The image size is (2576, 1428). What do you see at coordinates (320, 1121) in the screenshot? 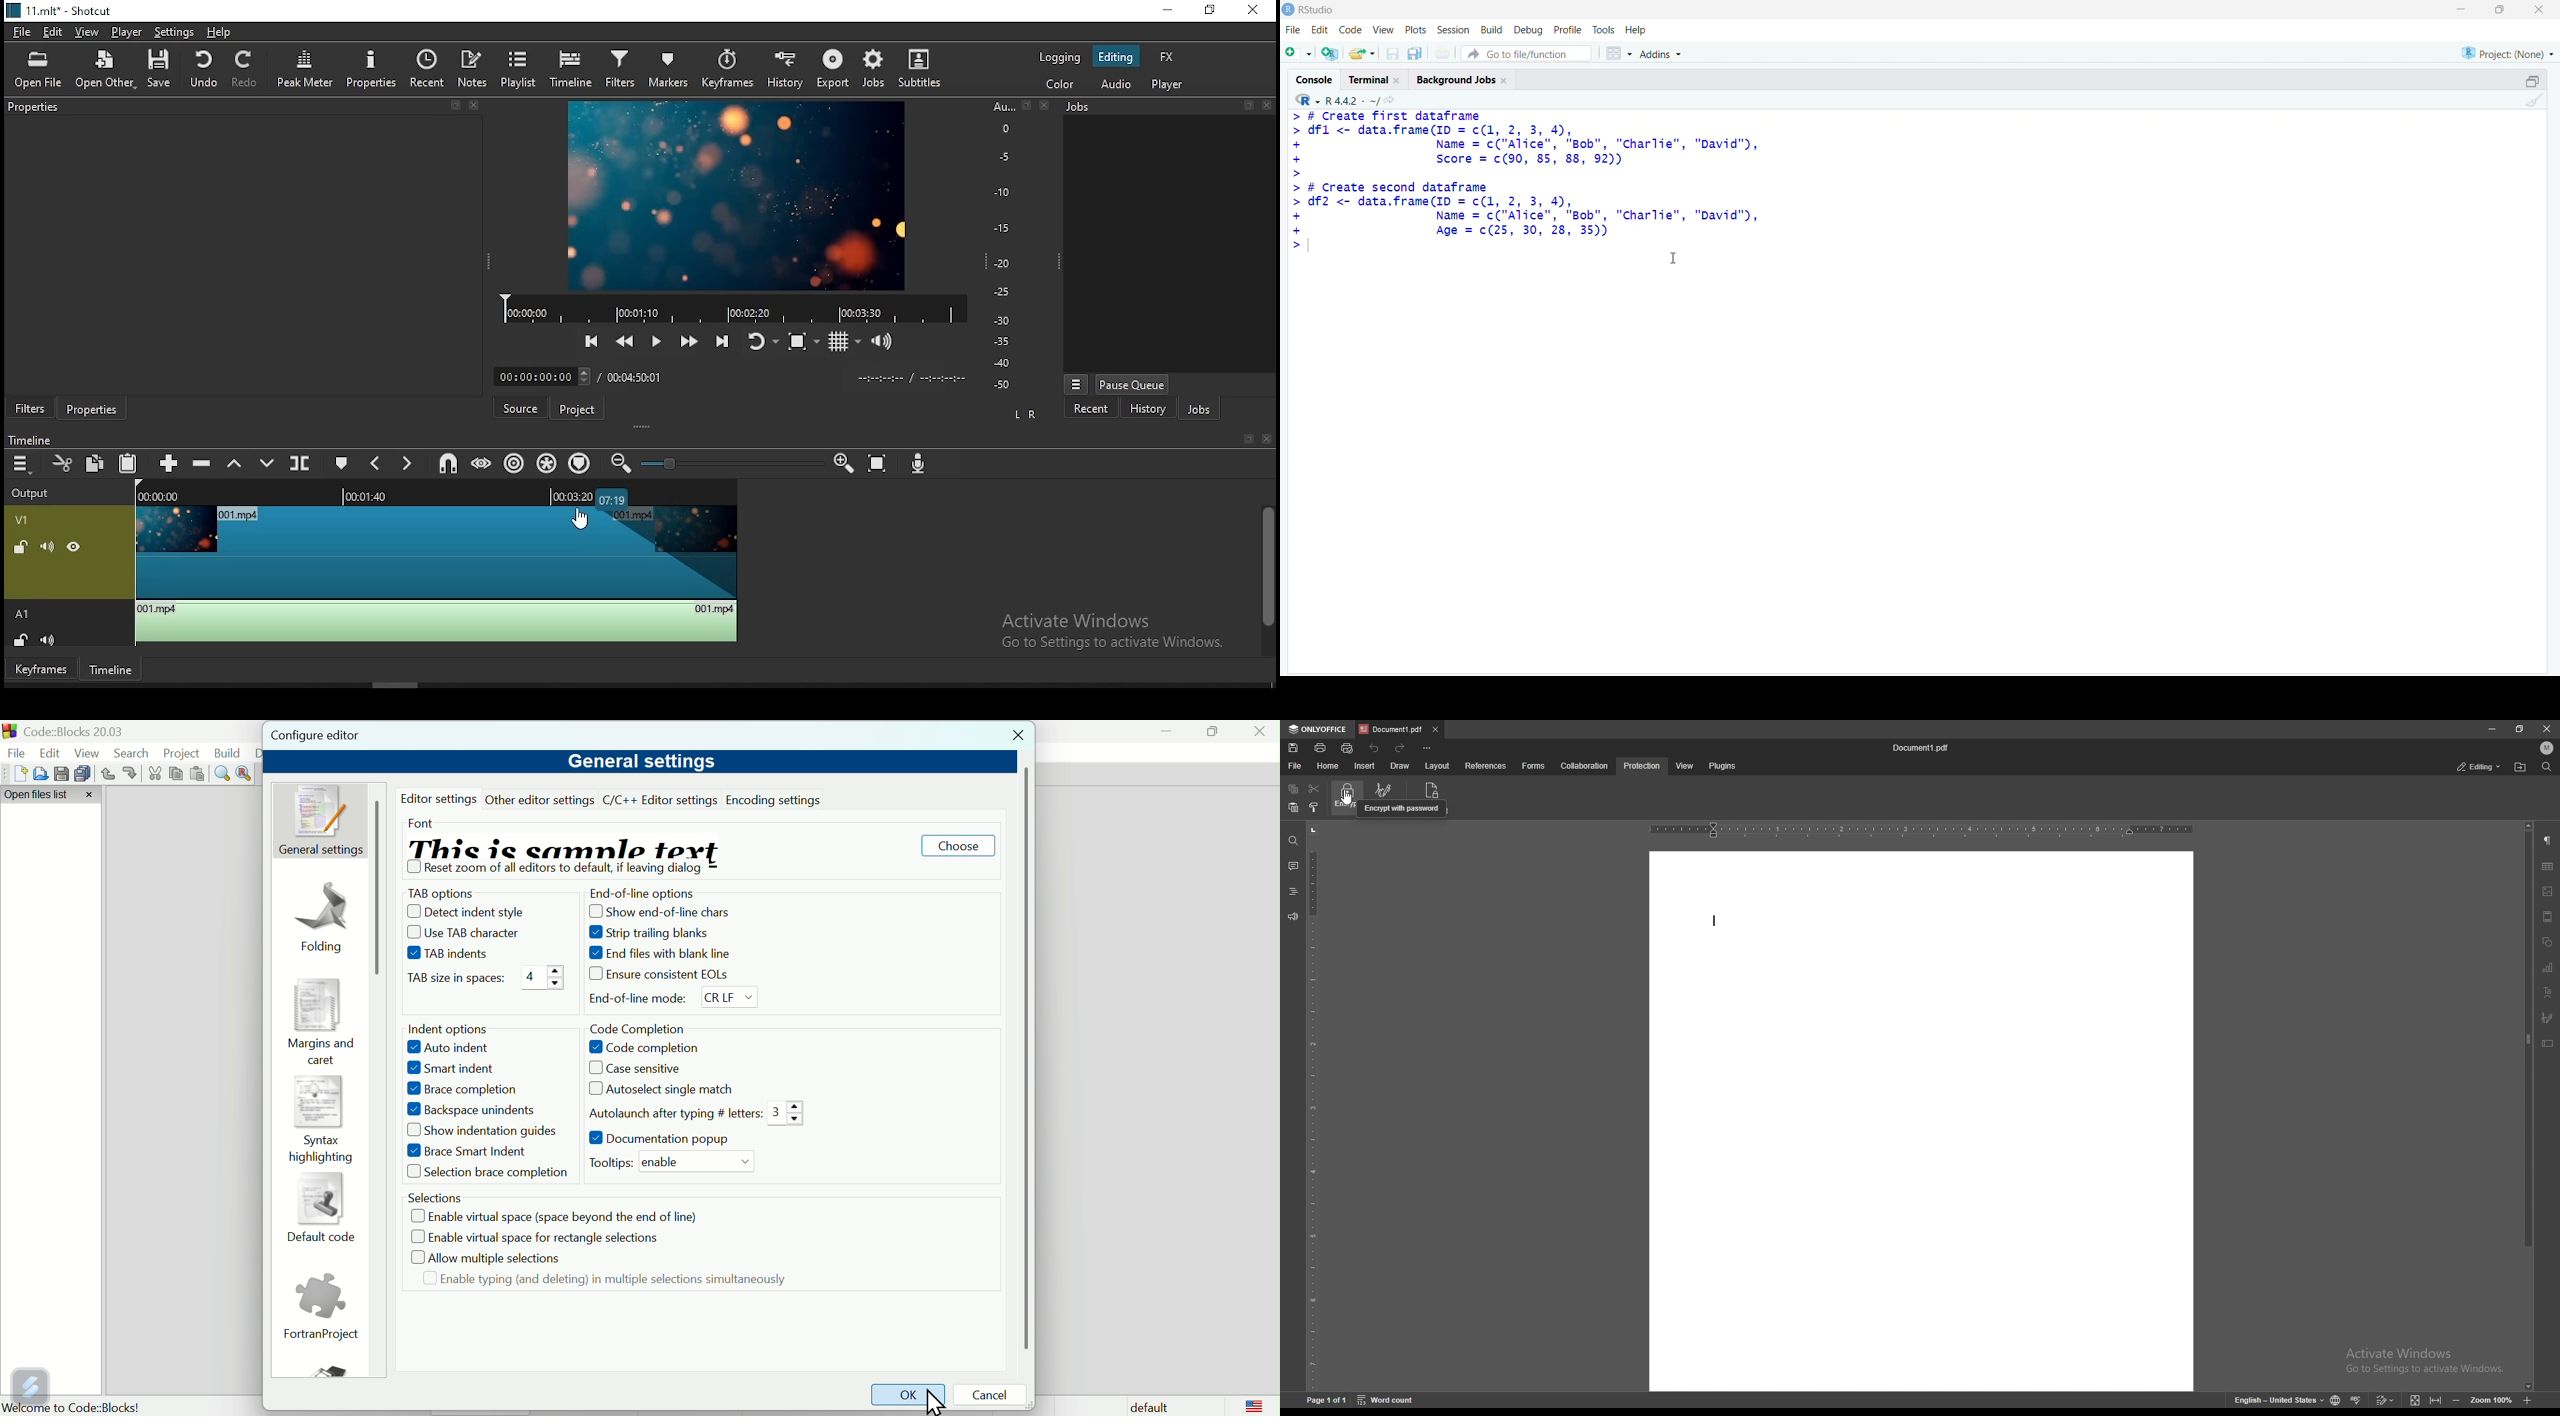
I see `syntax highlighting` at bounding box center [320, 1121].